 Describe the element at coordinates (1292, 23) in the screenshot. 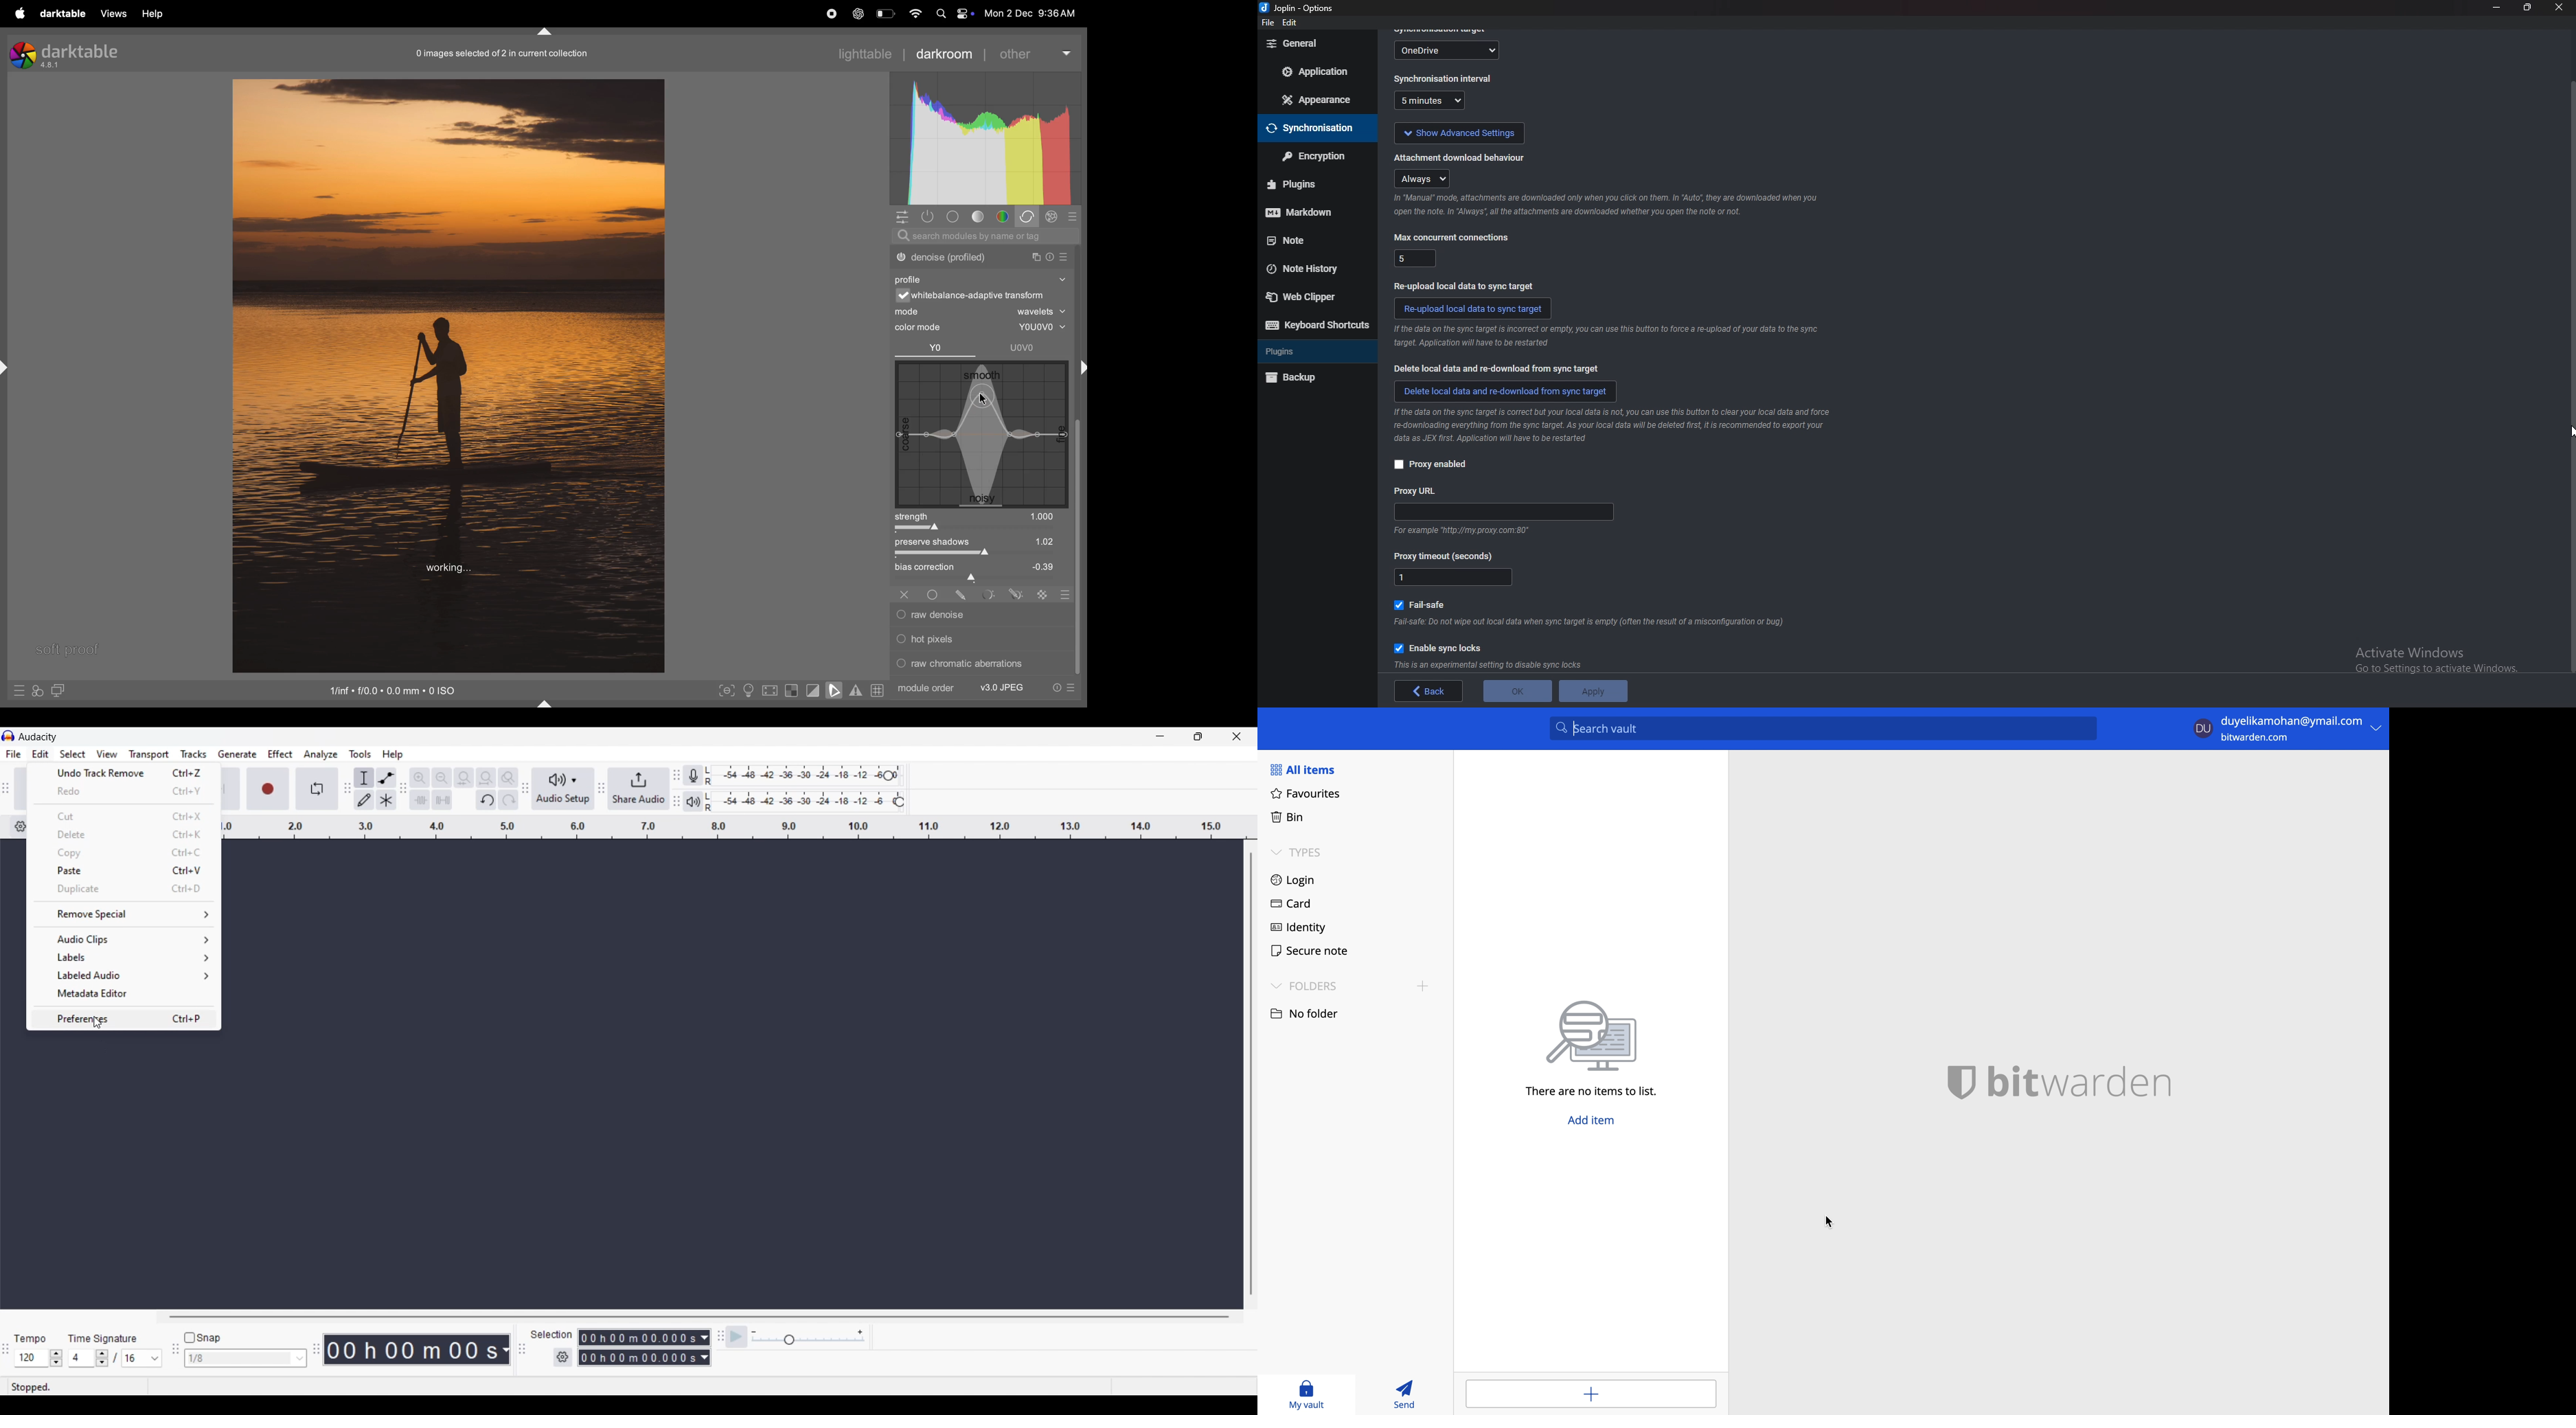

I see `edit` at that location.